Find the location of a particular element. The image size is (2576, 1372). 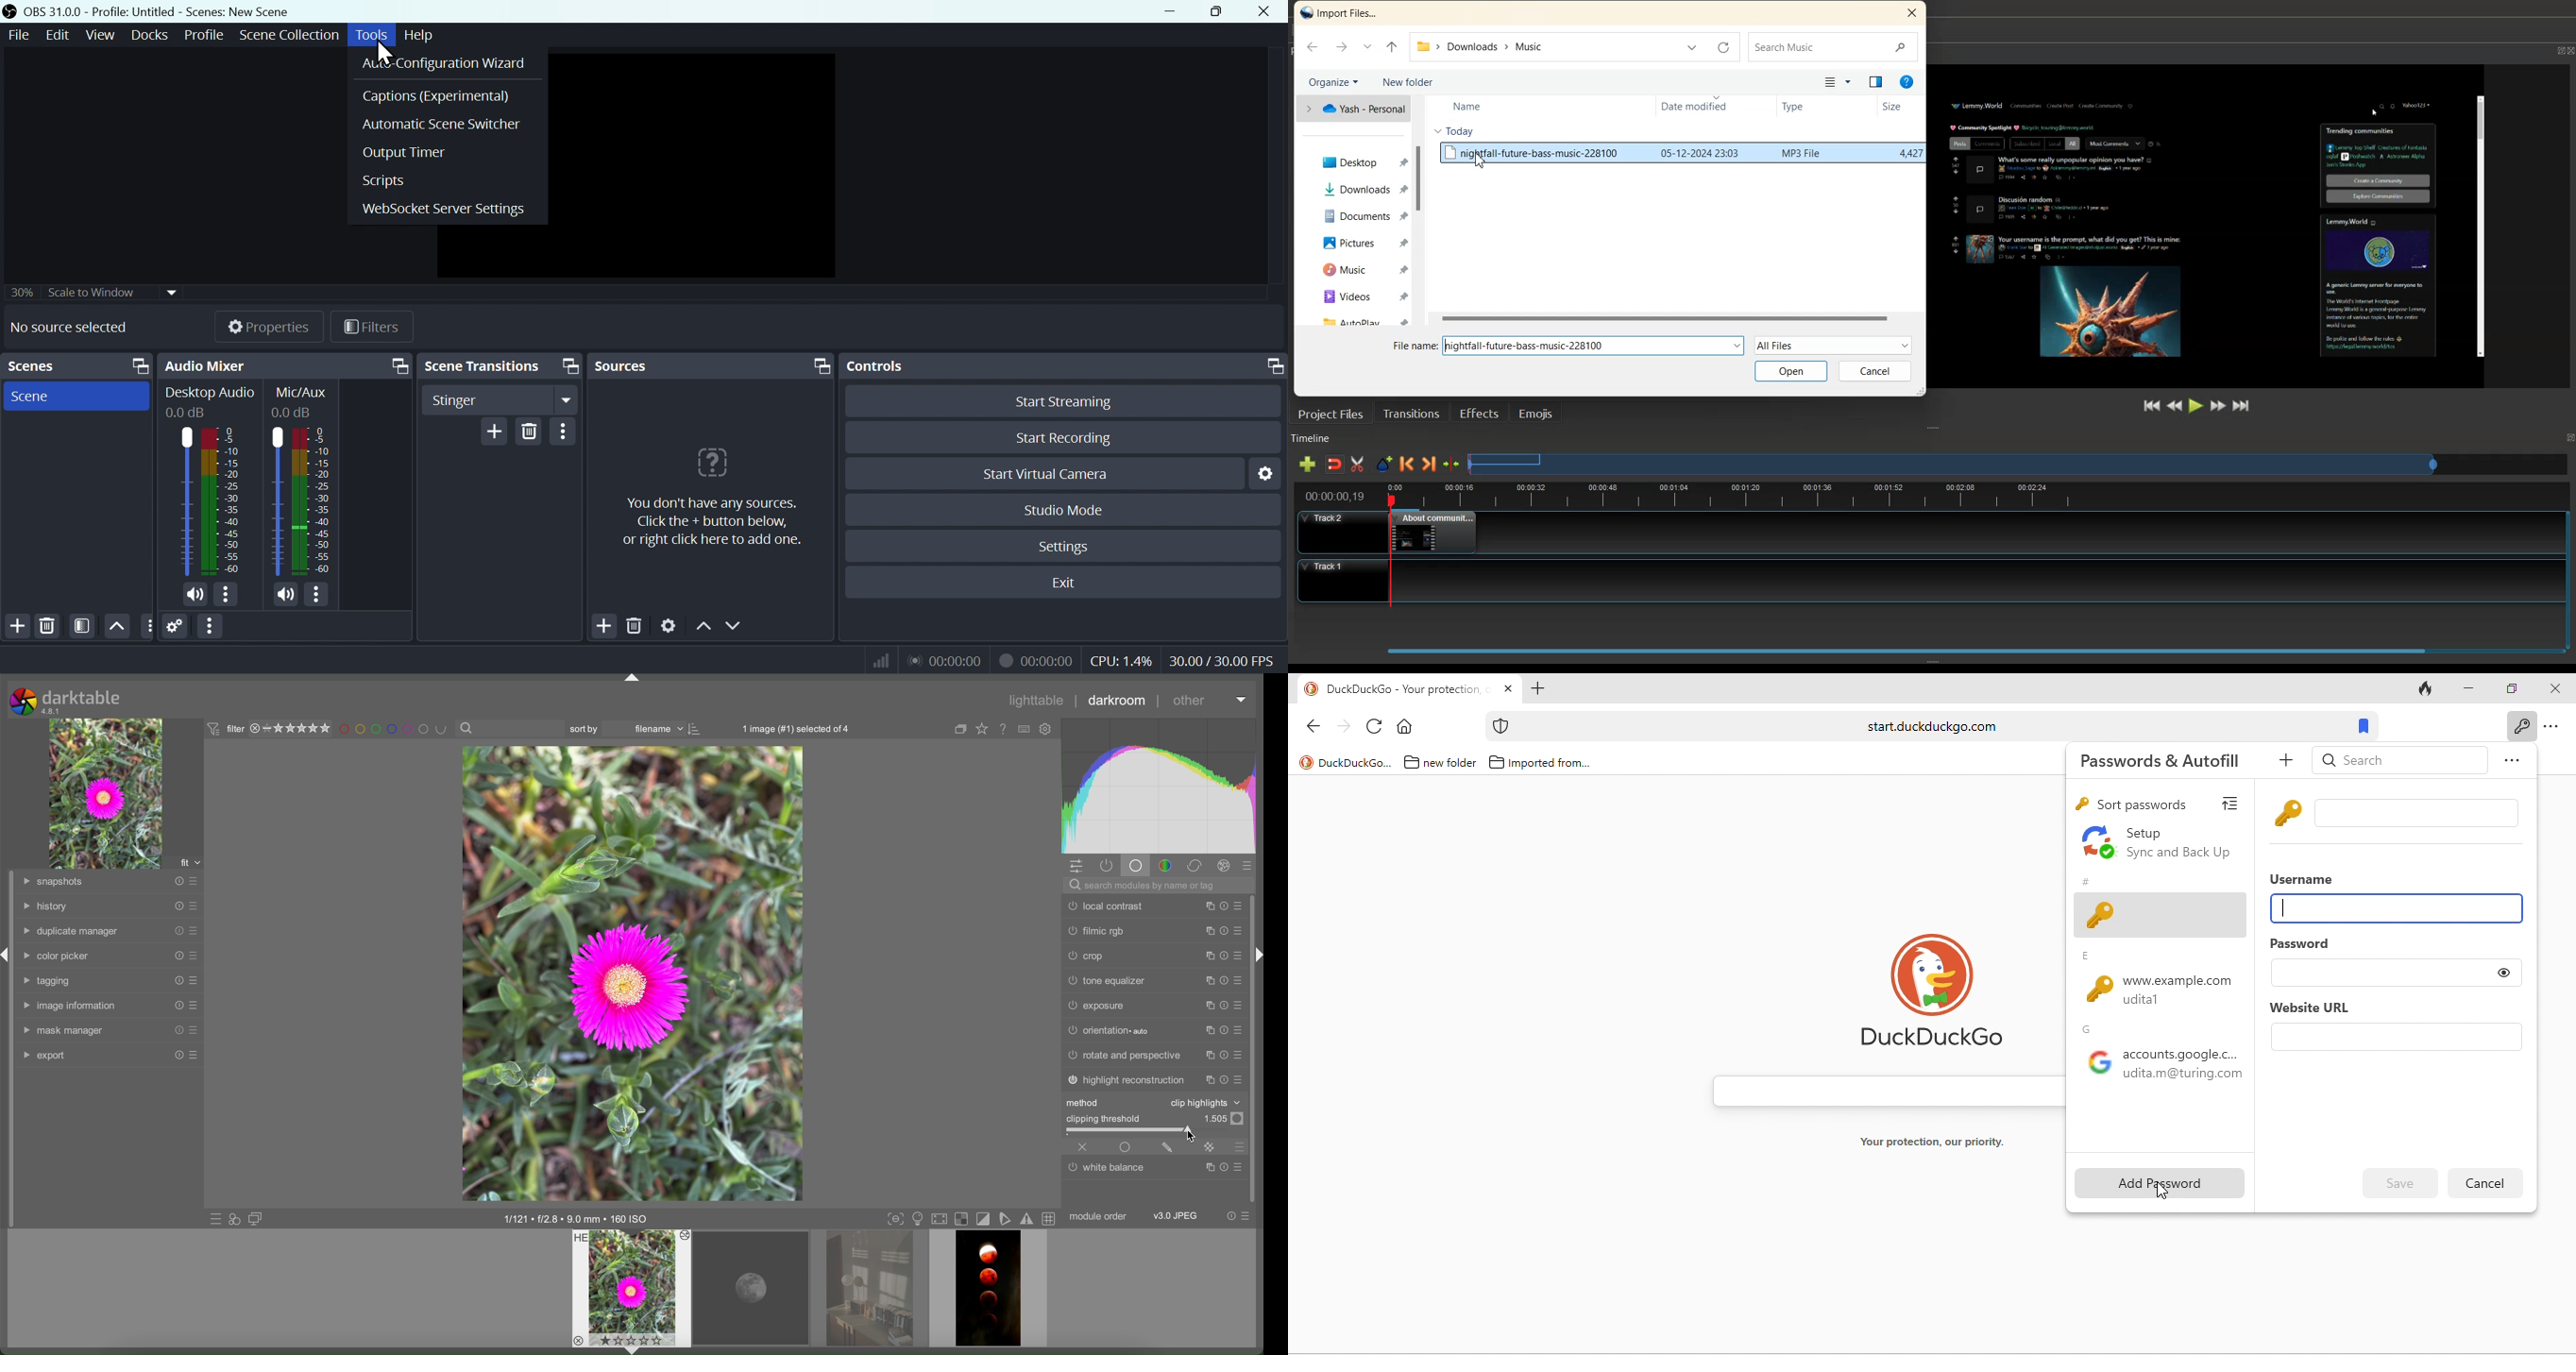

File is located at coordinates (20, 35).